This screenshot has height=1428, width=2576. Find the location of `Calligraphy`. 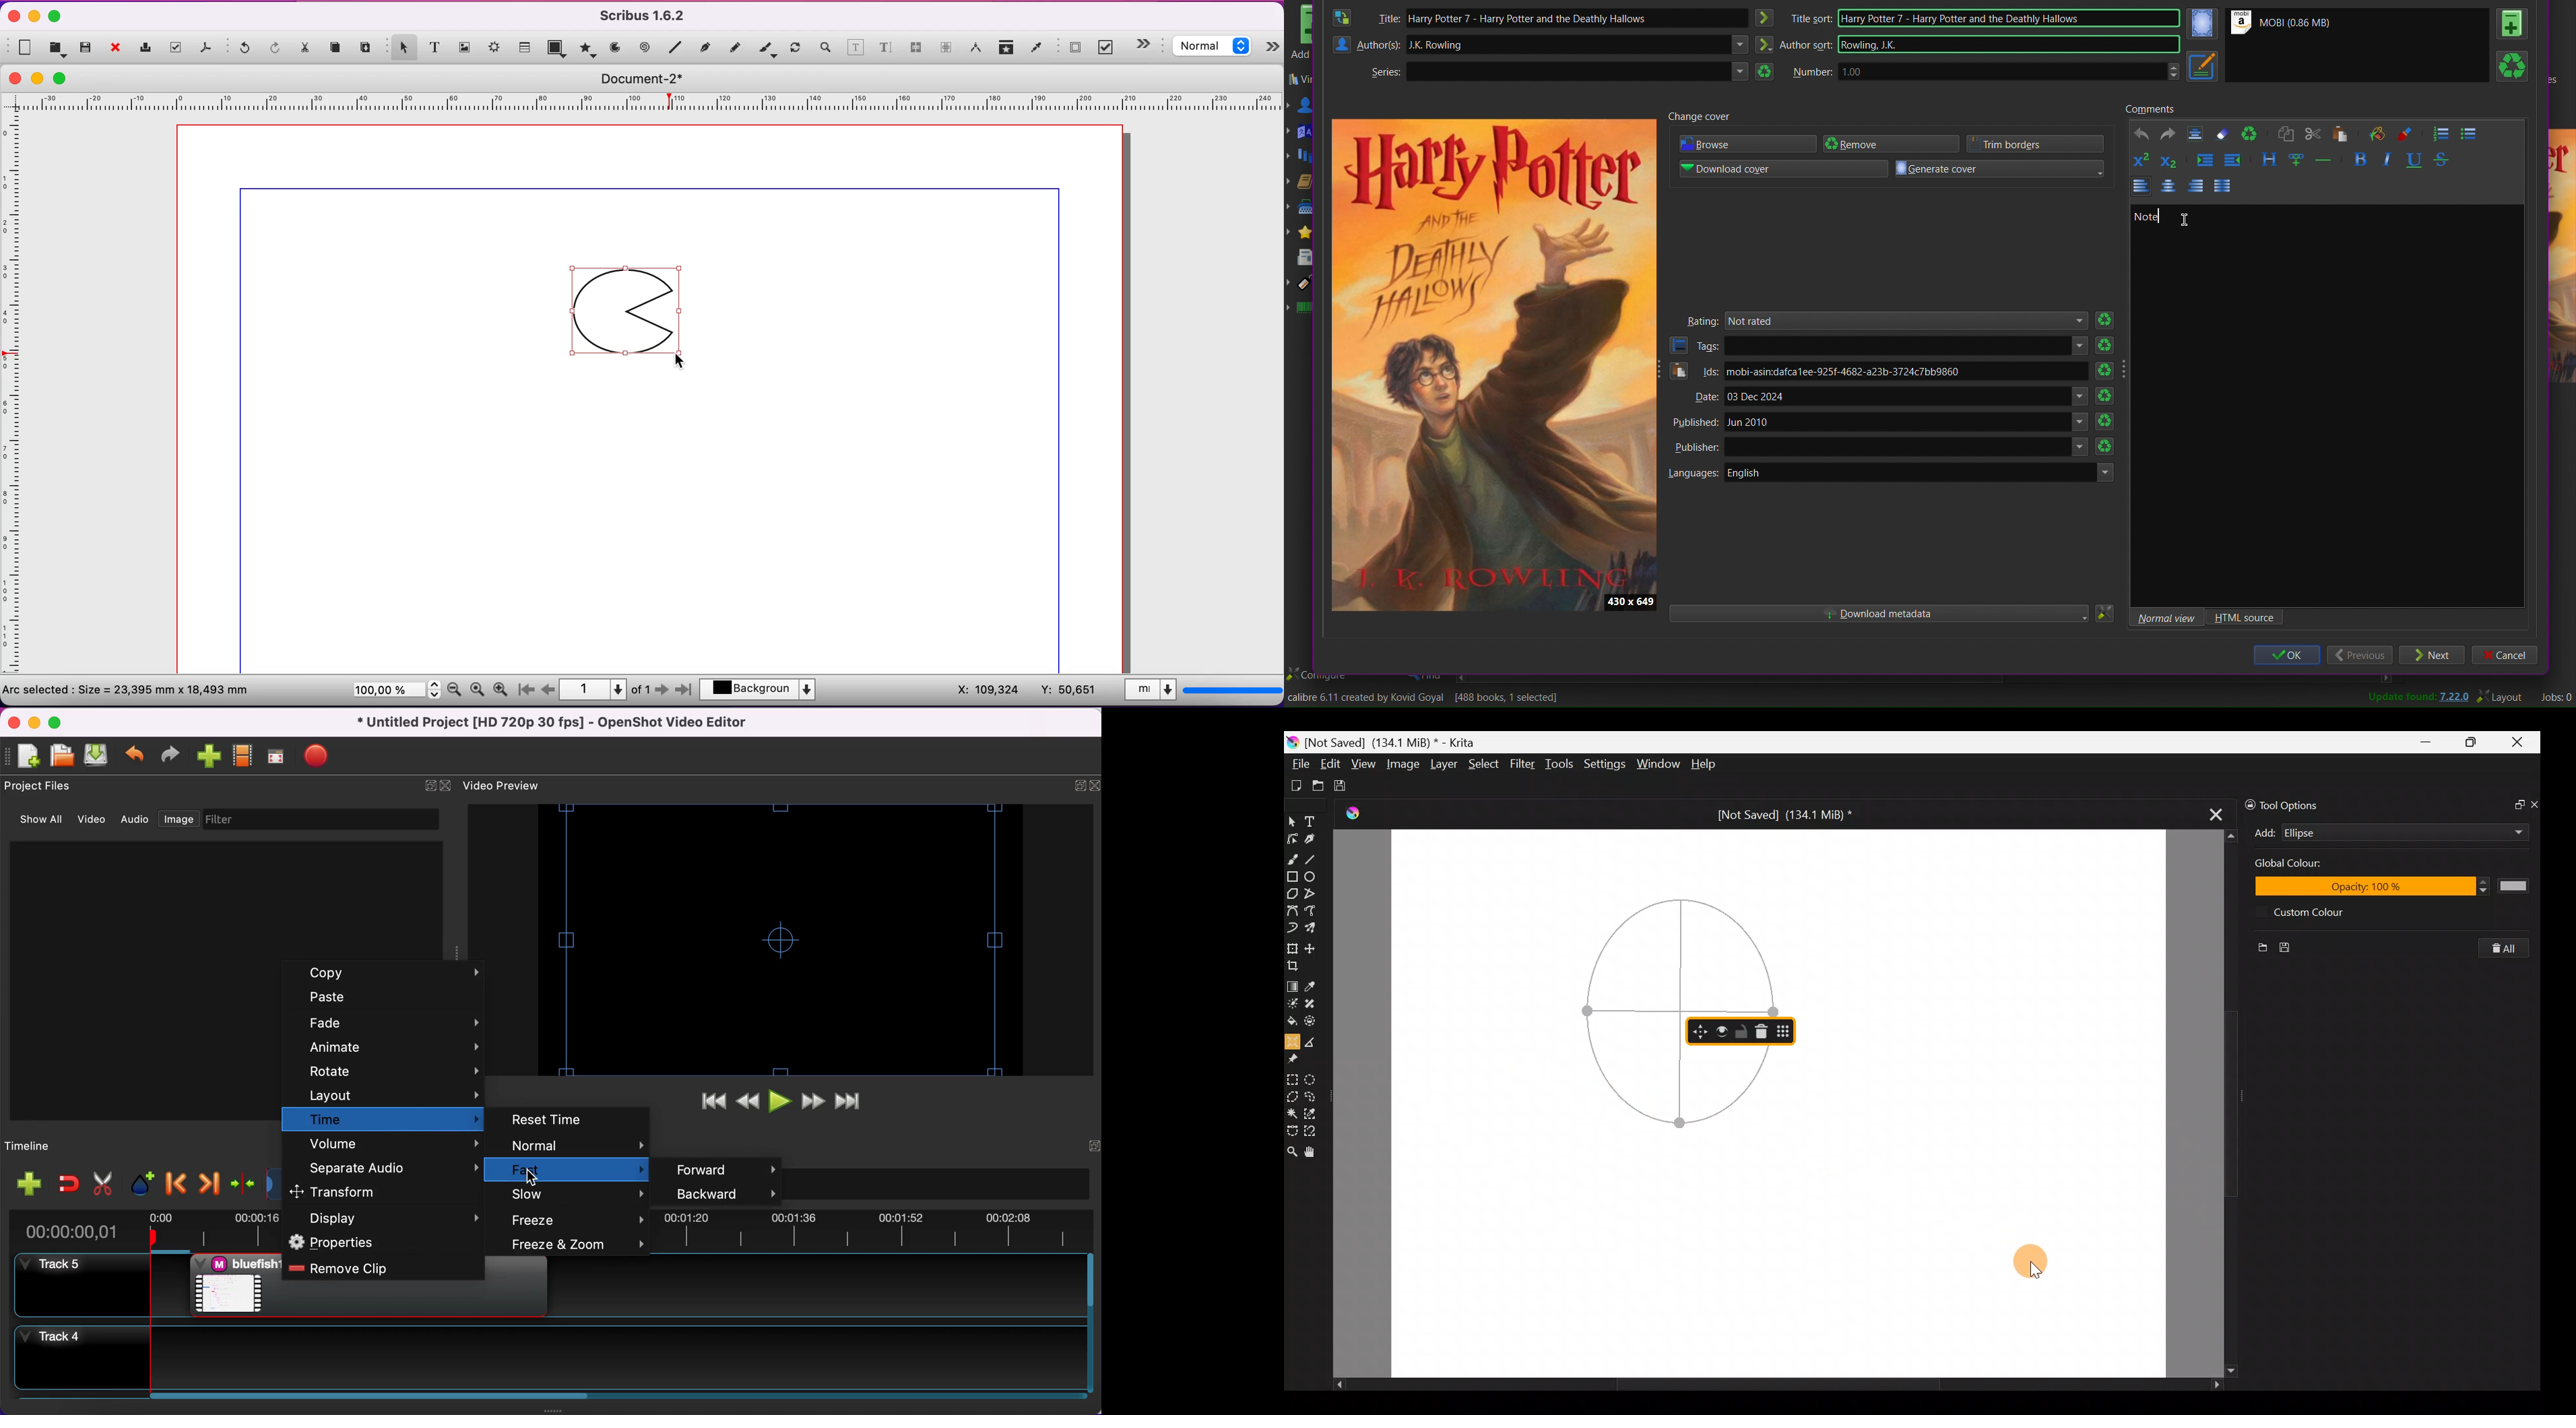

Calligraphy is located at coordinates (1315, 837).